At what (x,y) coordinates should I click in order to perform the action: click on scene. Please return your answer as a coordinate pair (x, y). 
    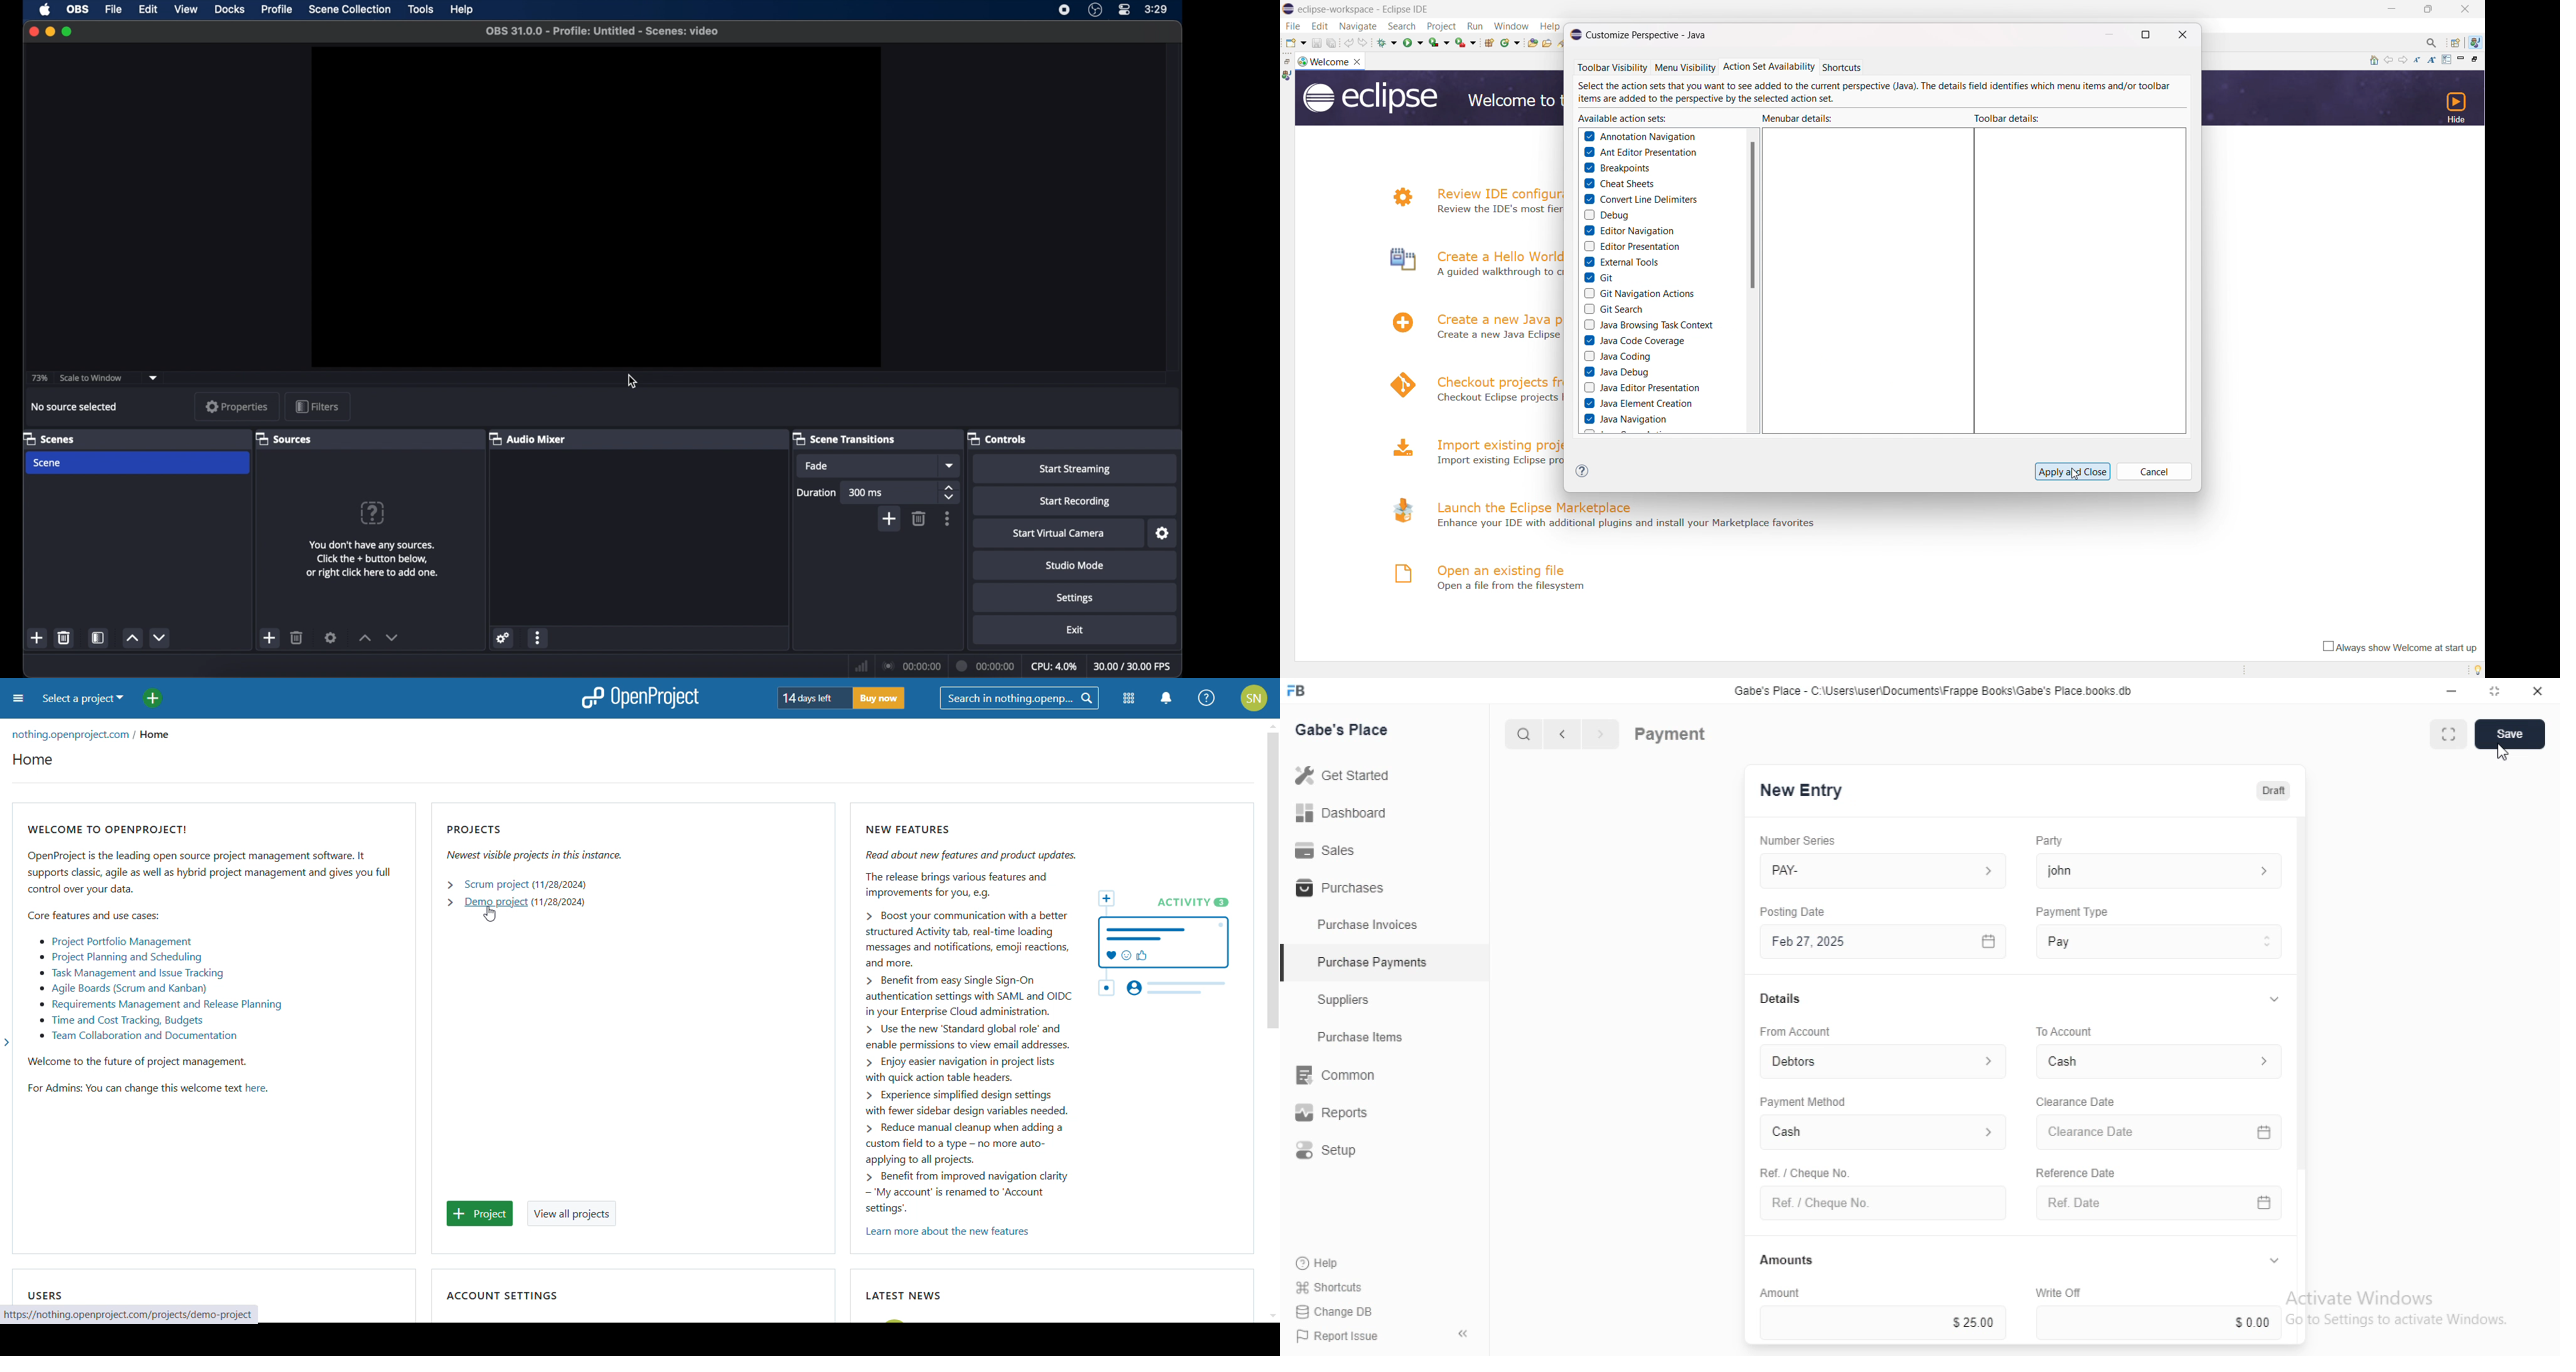
    Looking at the image, I should click on (48, 463).